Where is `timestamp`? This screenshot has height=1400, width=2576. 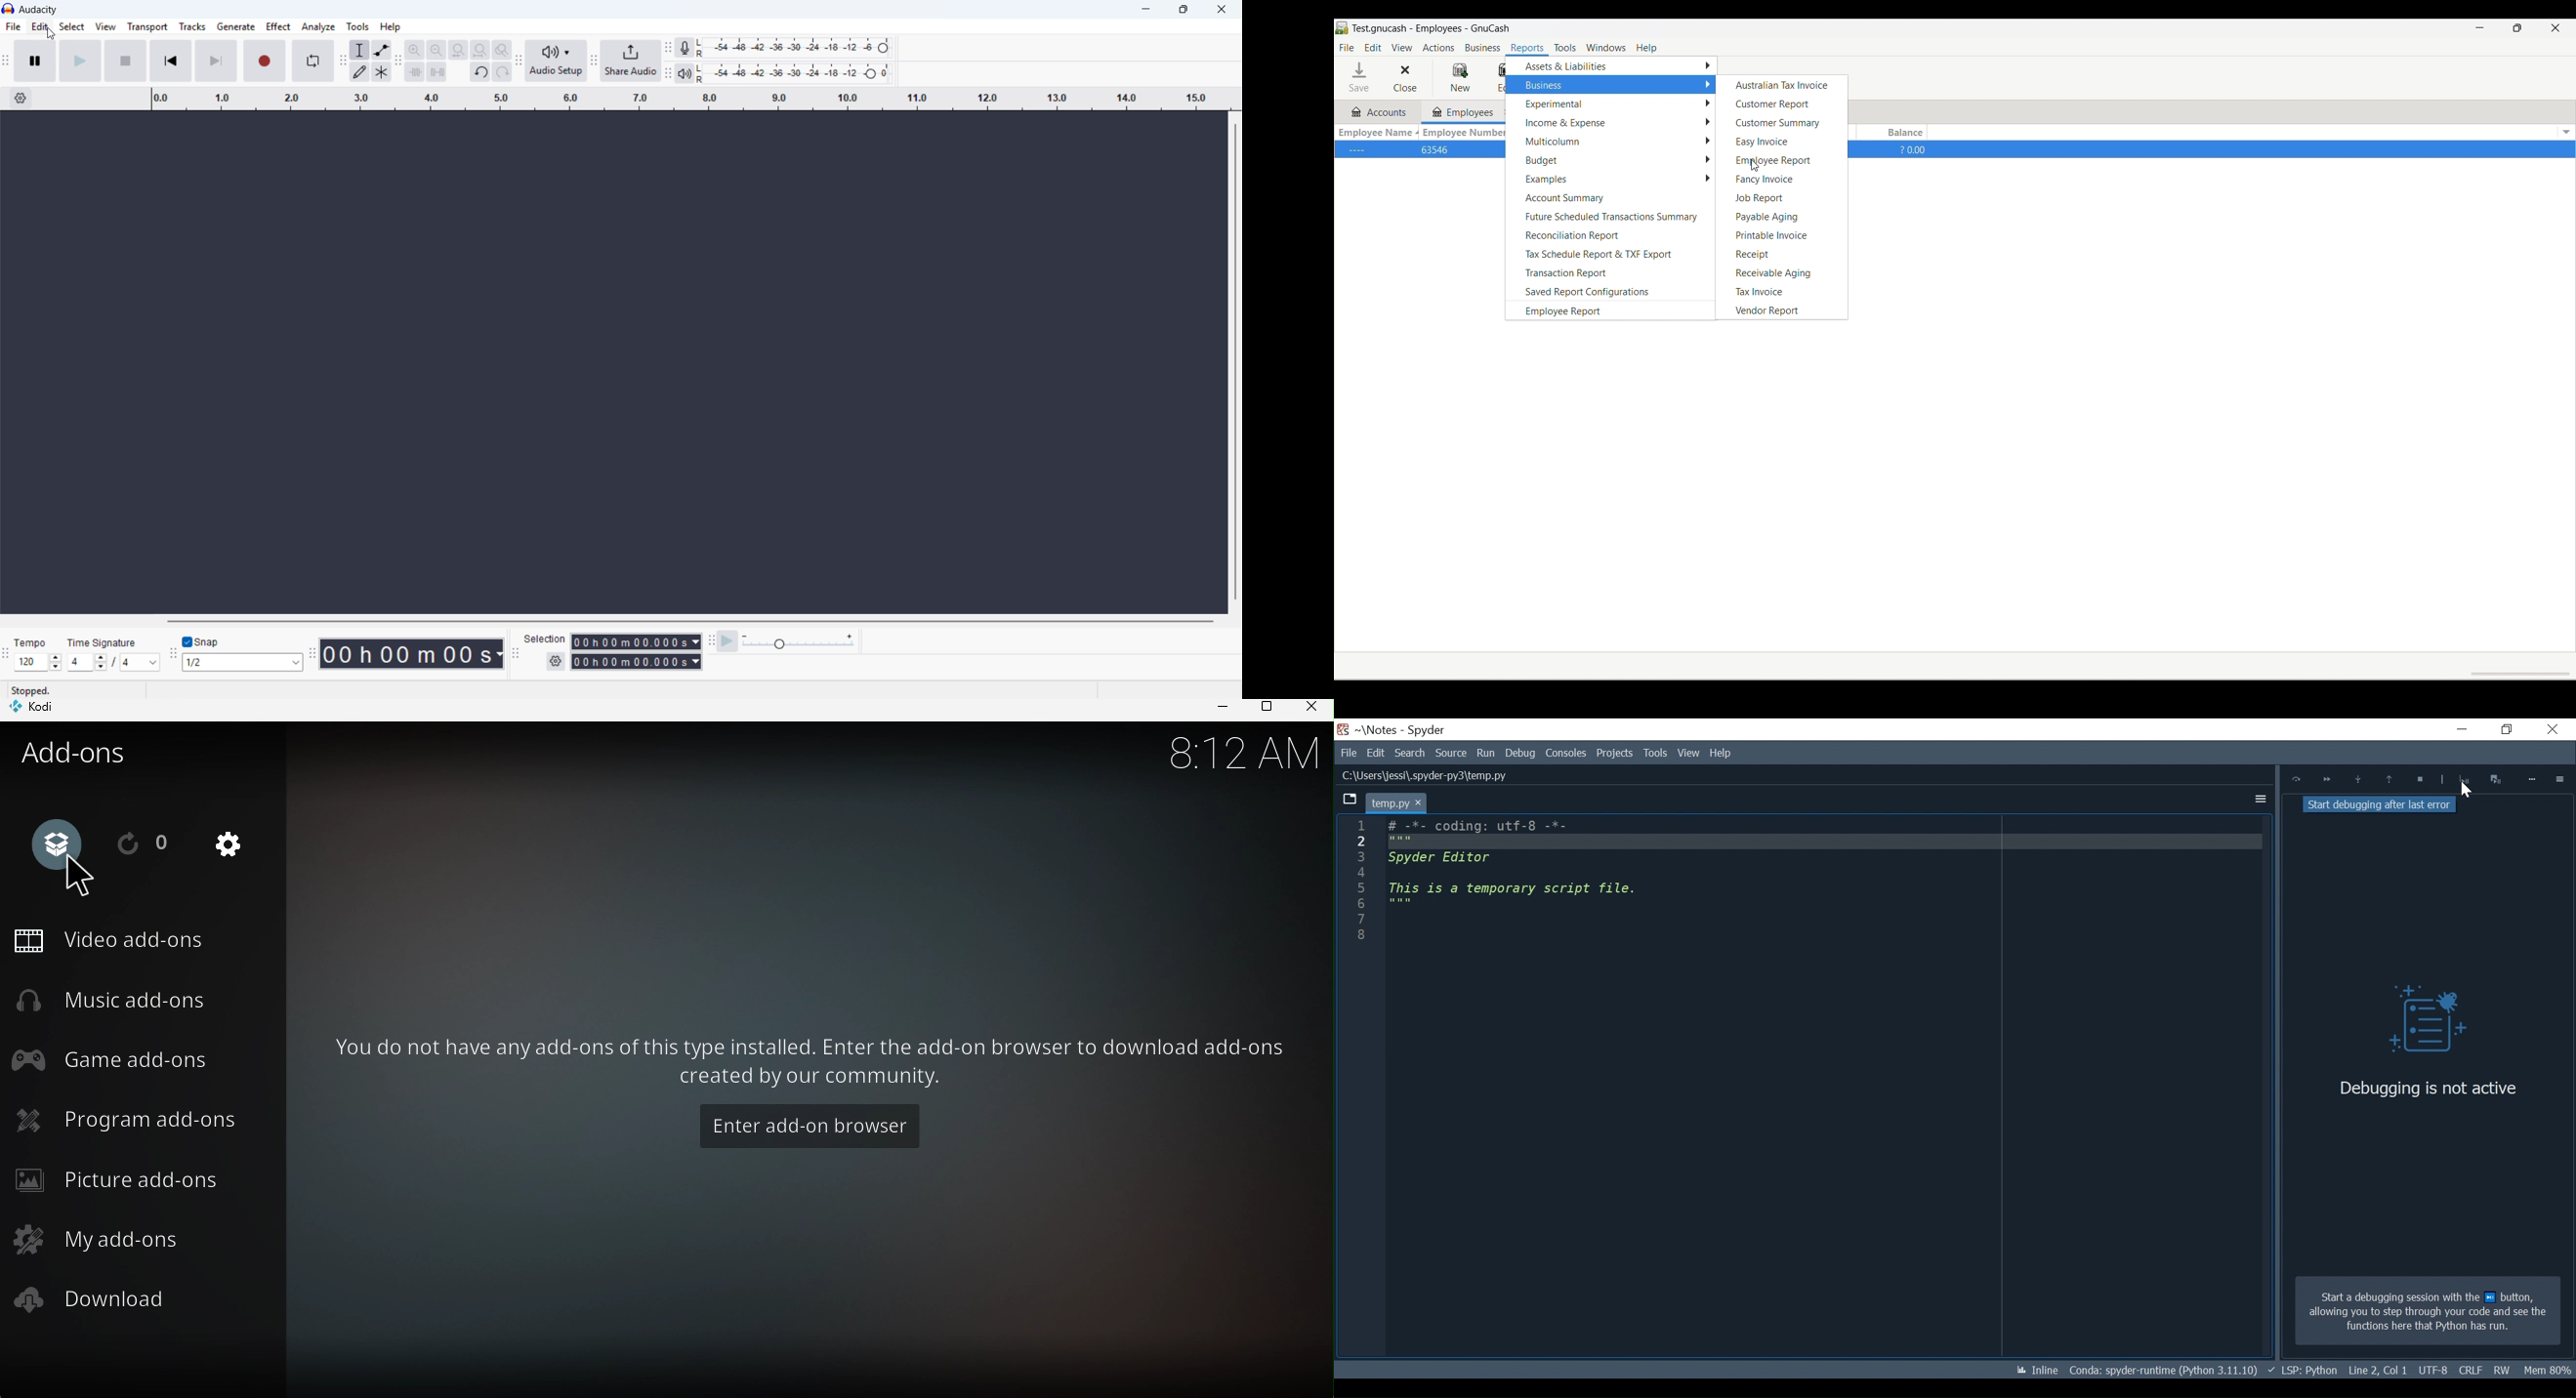
timestamp is located at coordinates (412, 653).